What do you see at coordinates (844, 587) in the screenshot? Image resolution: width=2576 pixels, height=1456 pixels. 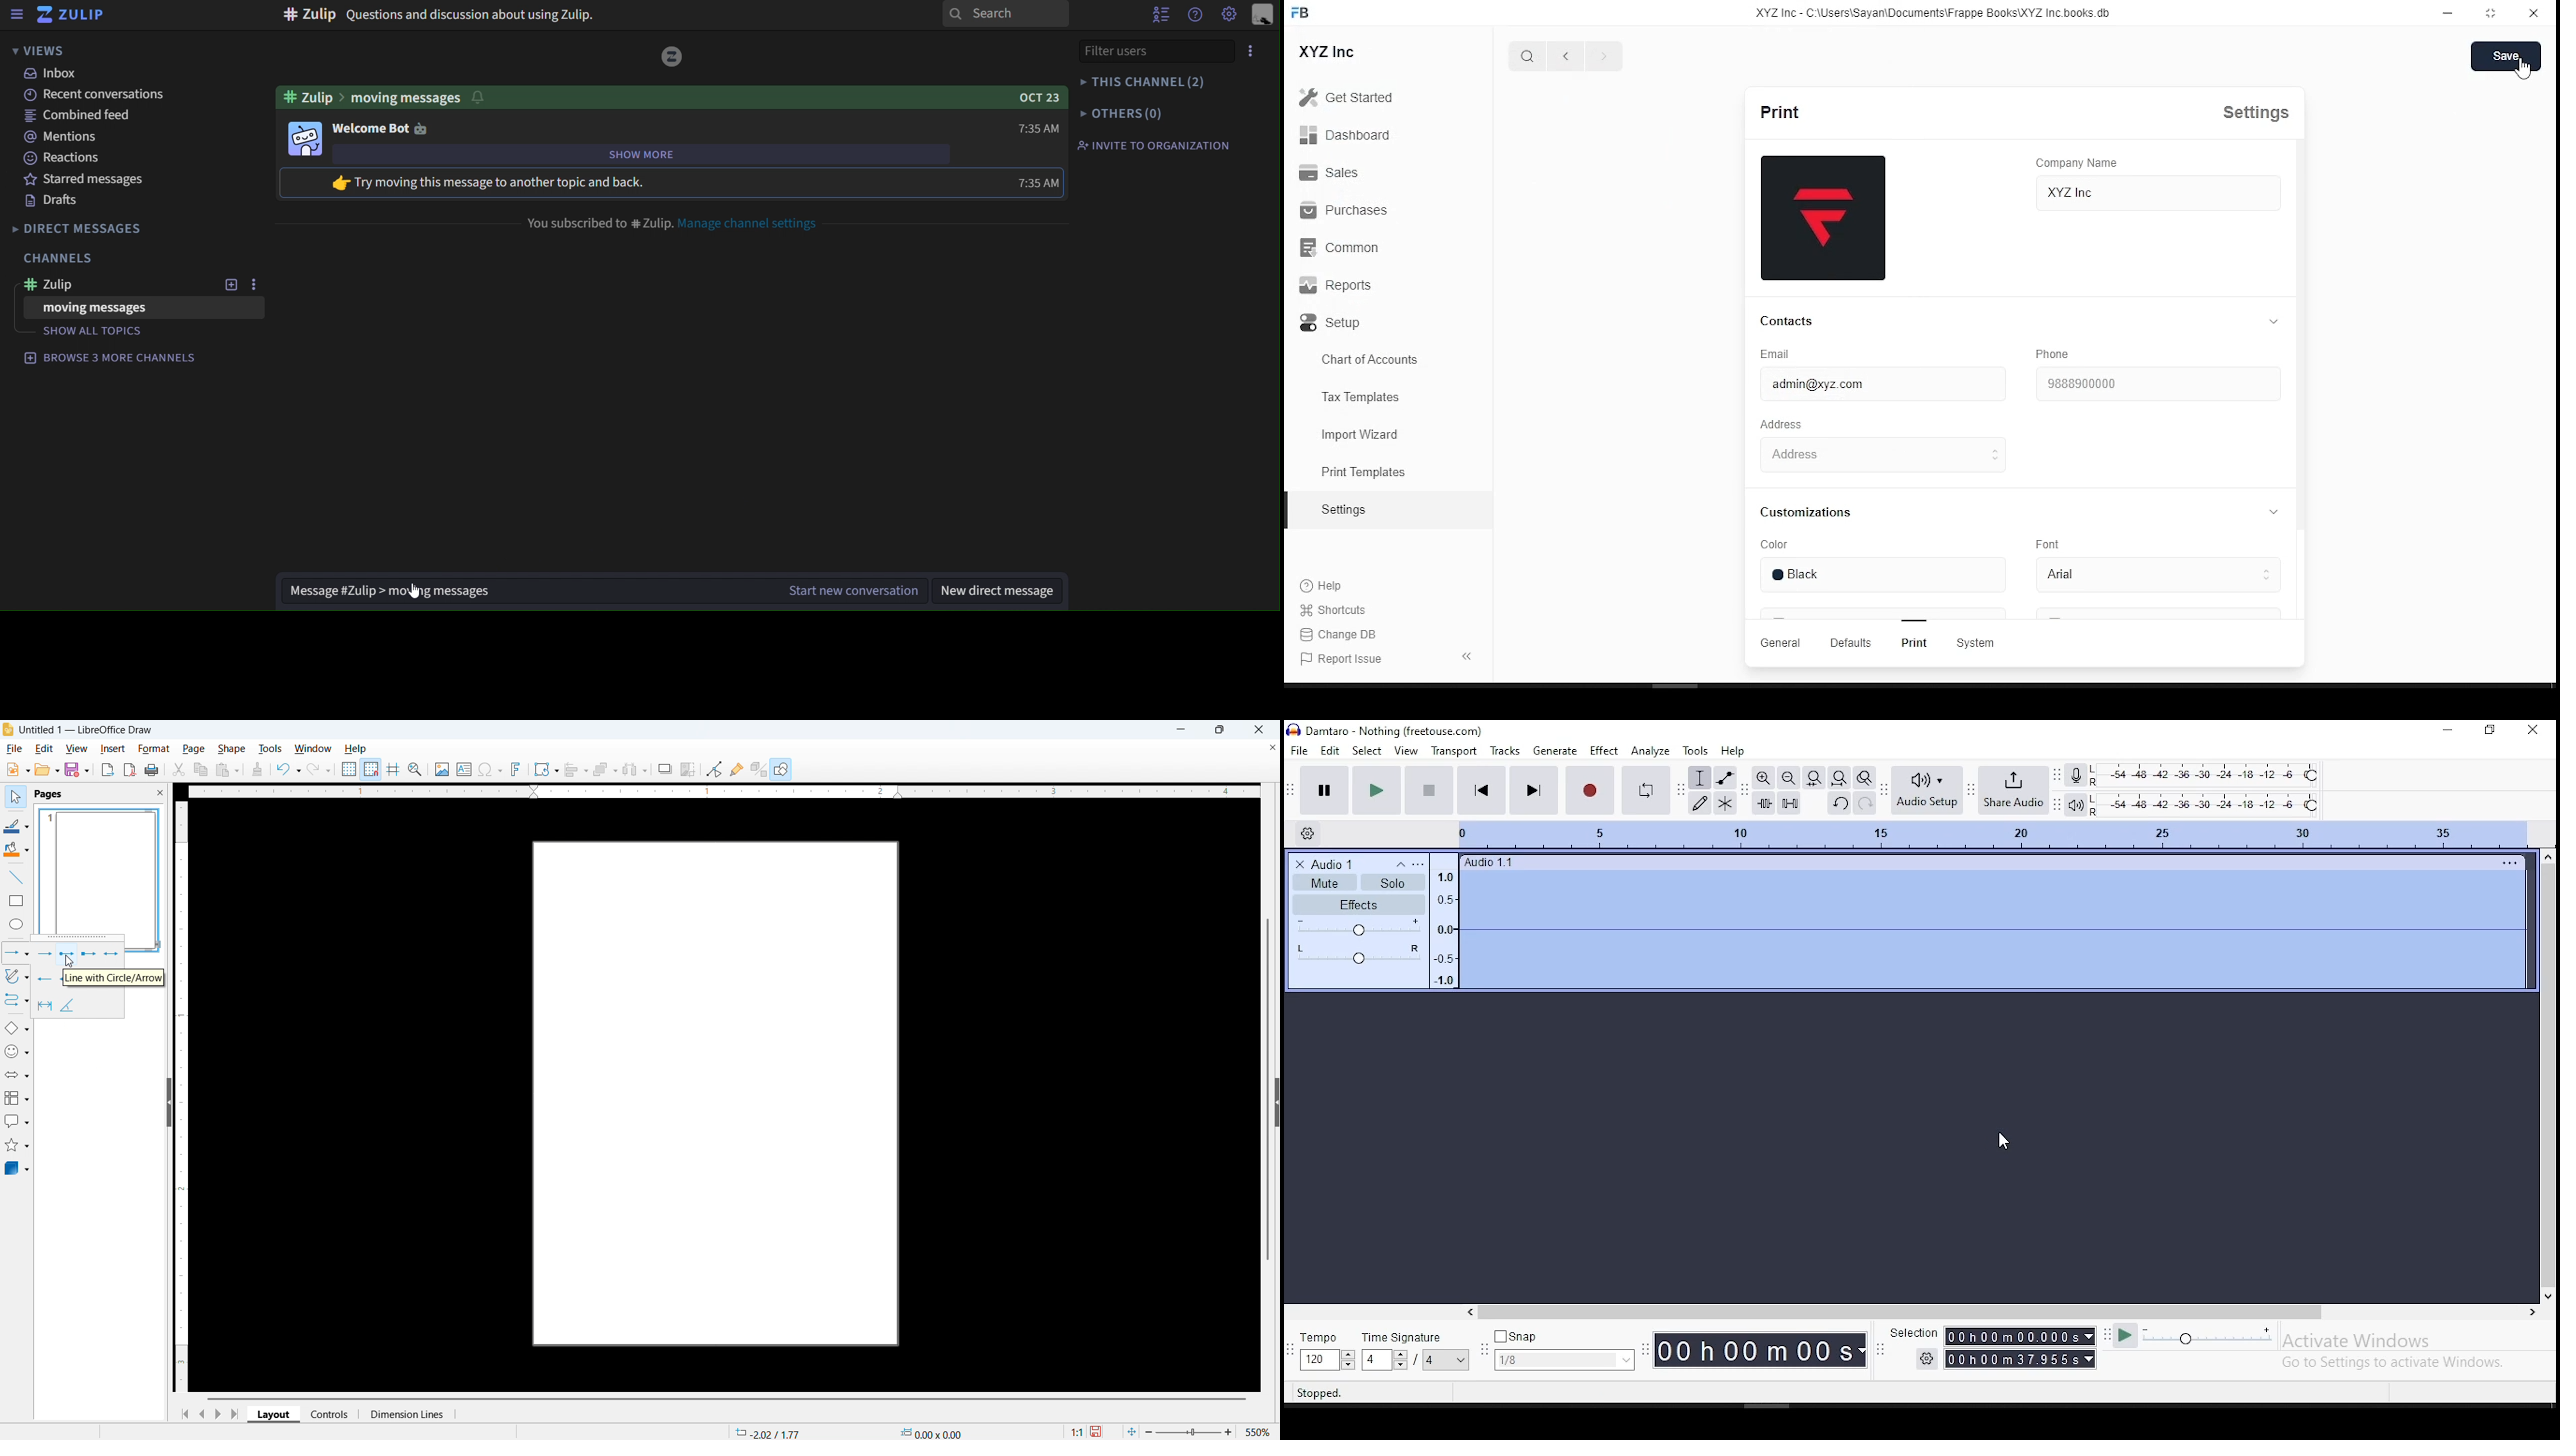 I see `Start new conversation` at bounding box center [844, 587].